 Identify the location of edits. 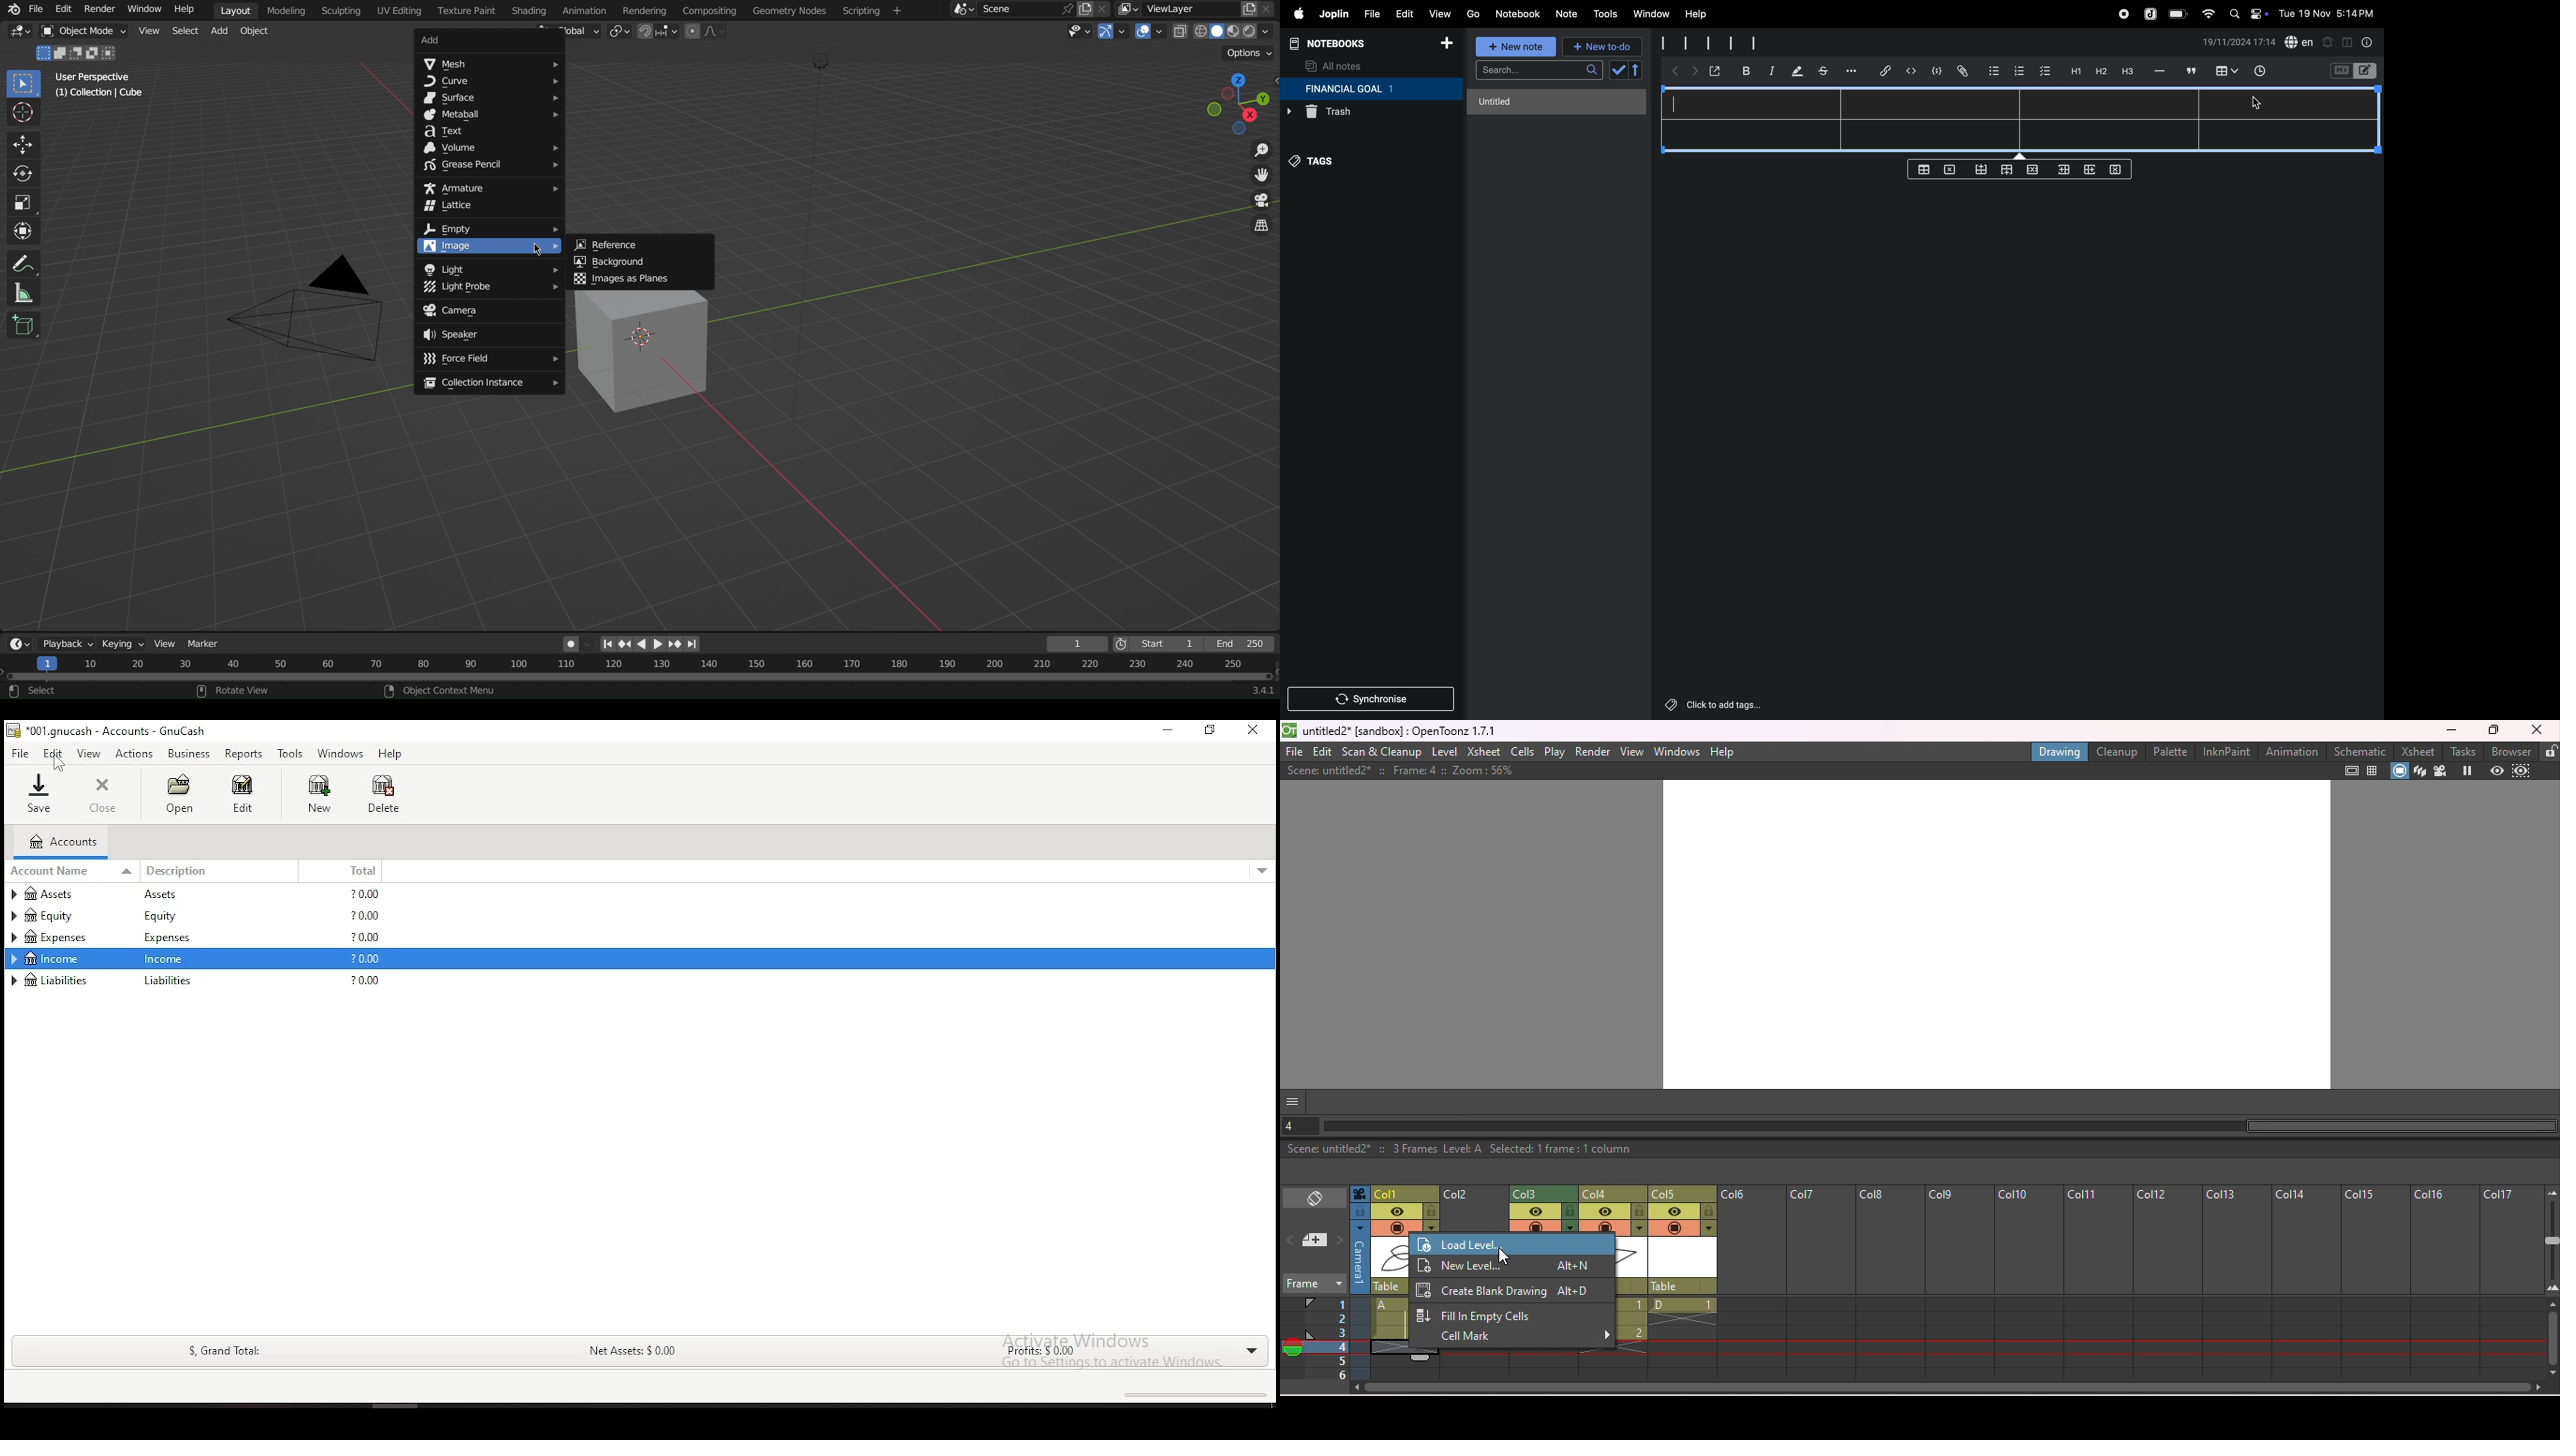
(54, 753).